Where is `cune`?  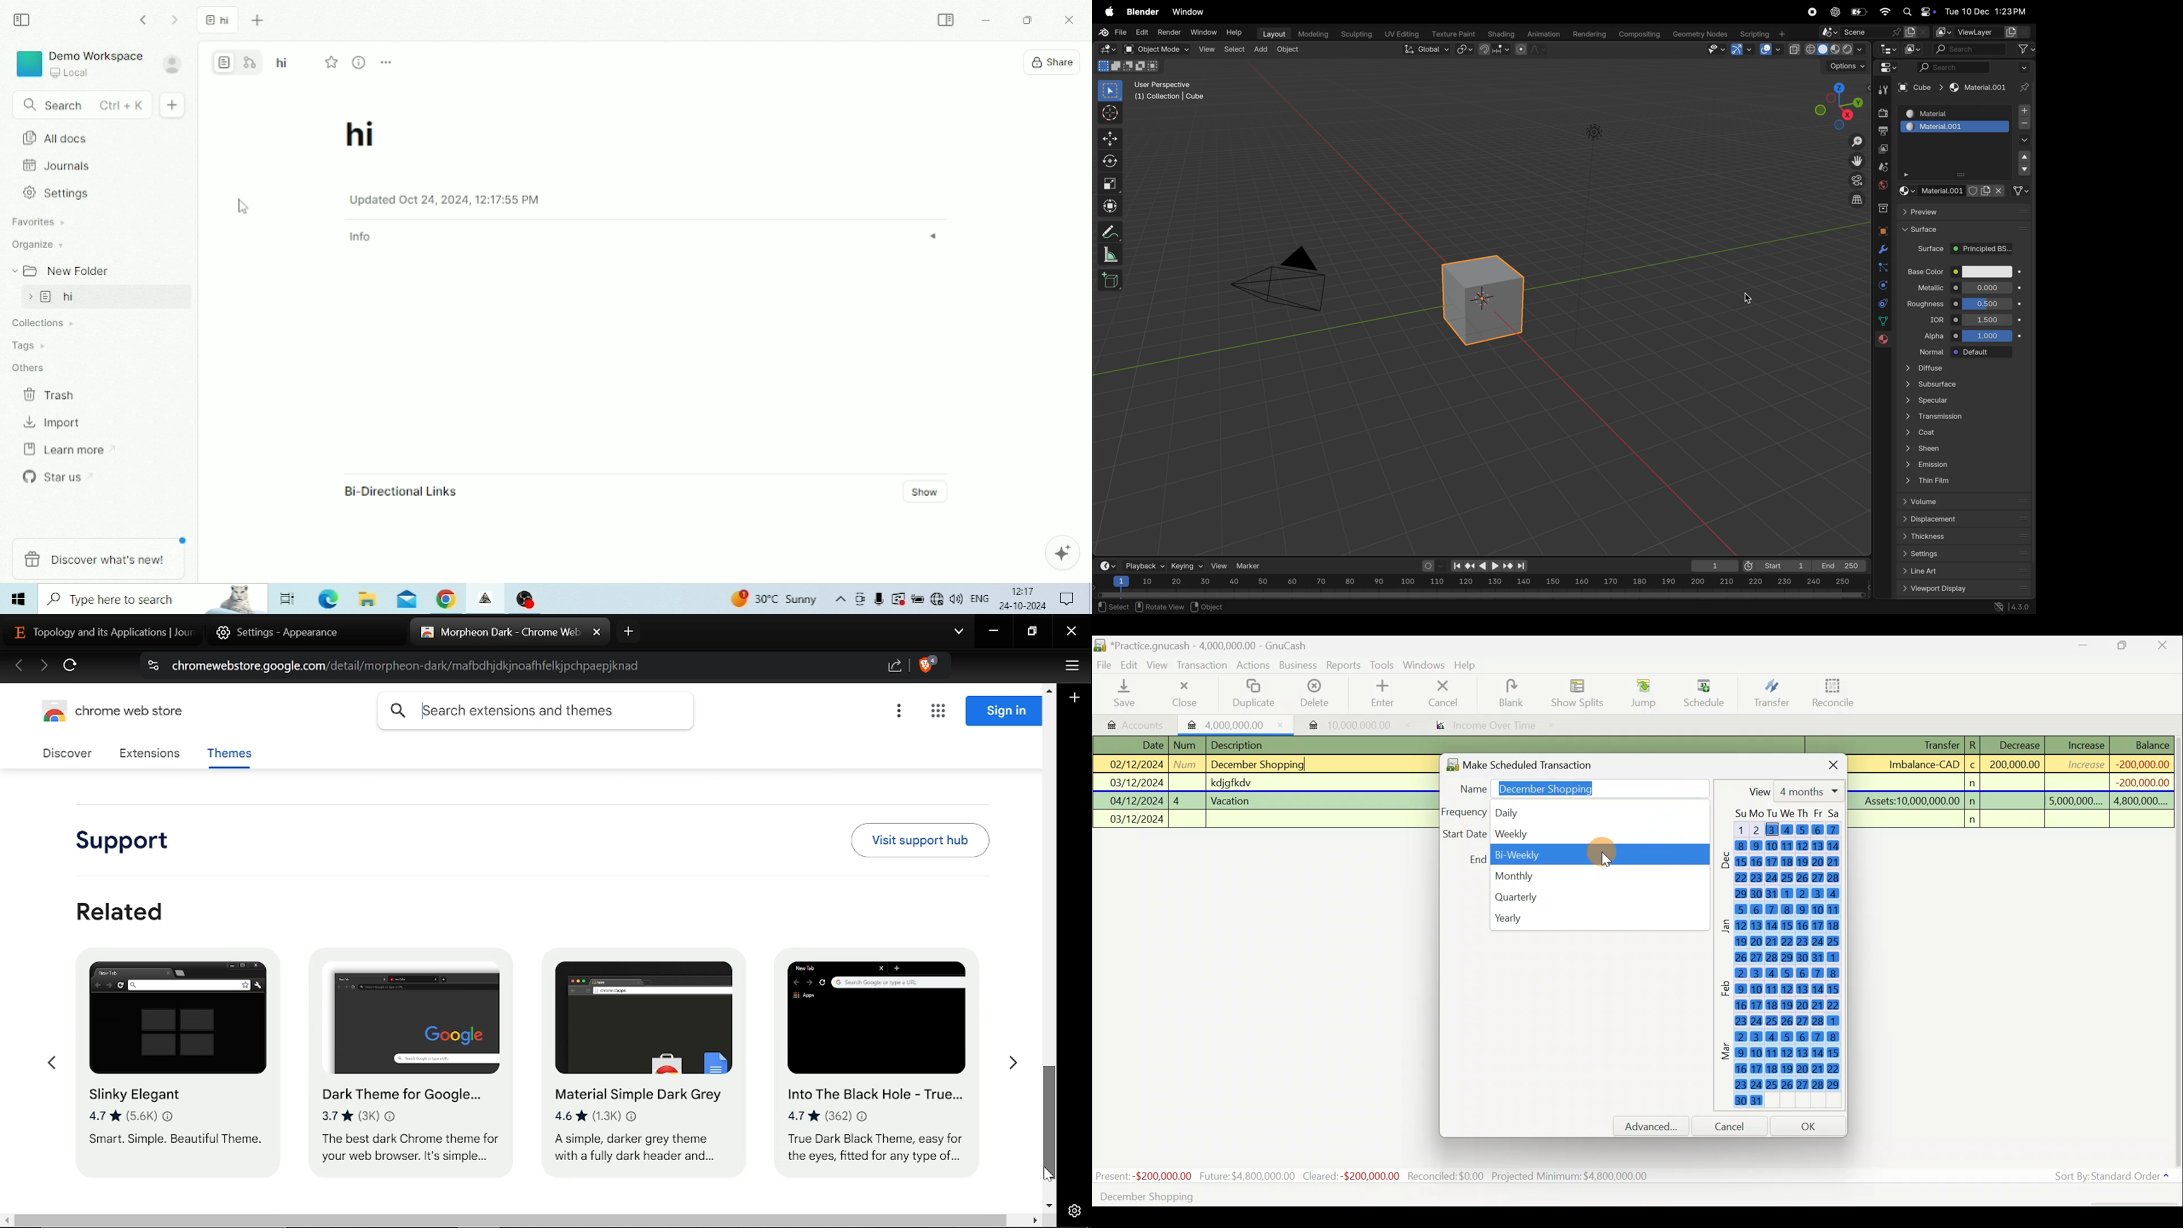 cune is located at coordinates (1920, 87).